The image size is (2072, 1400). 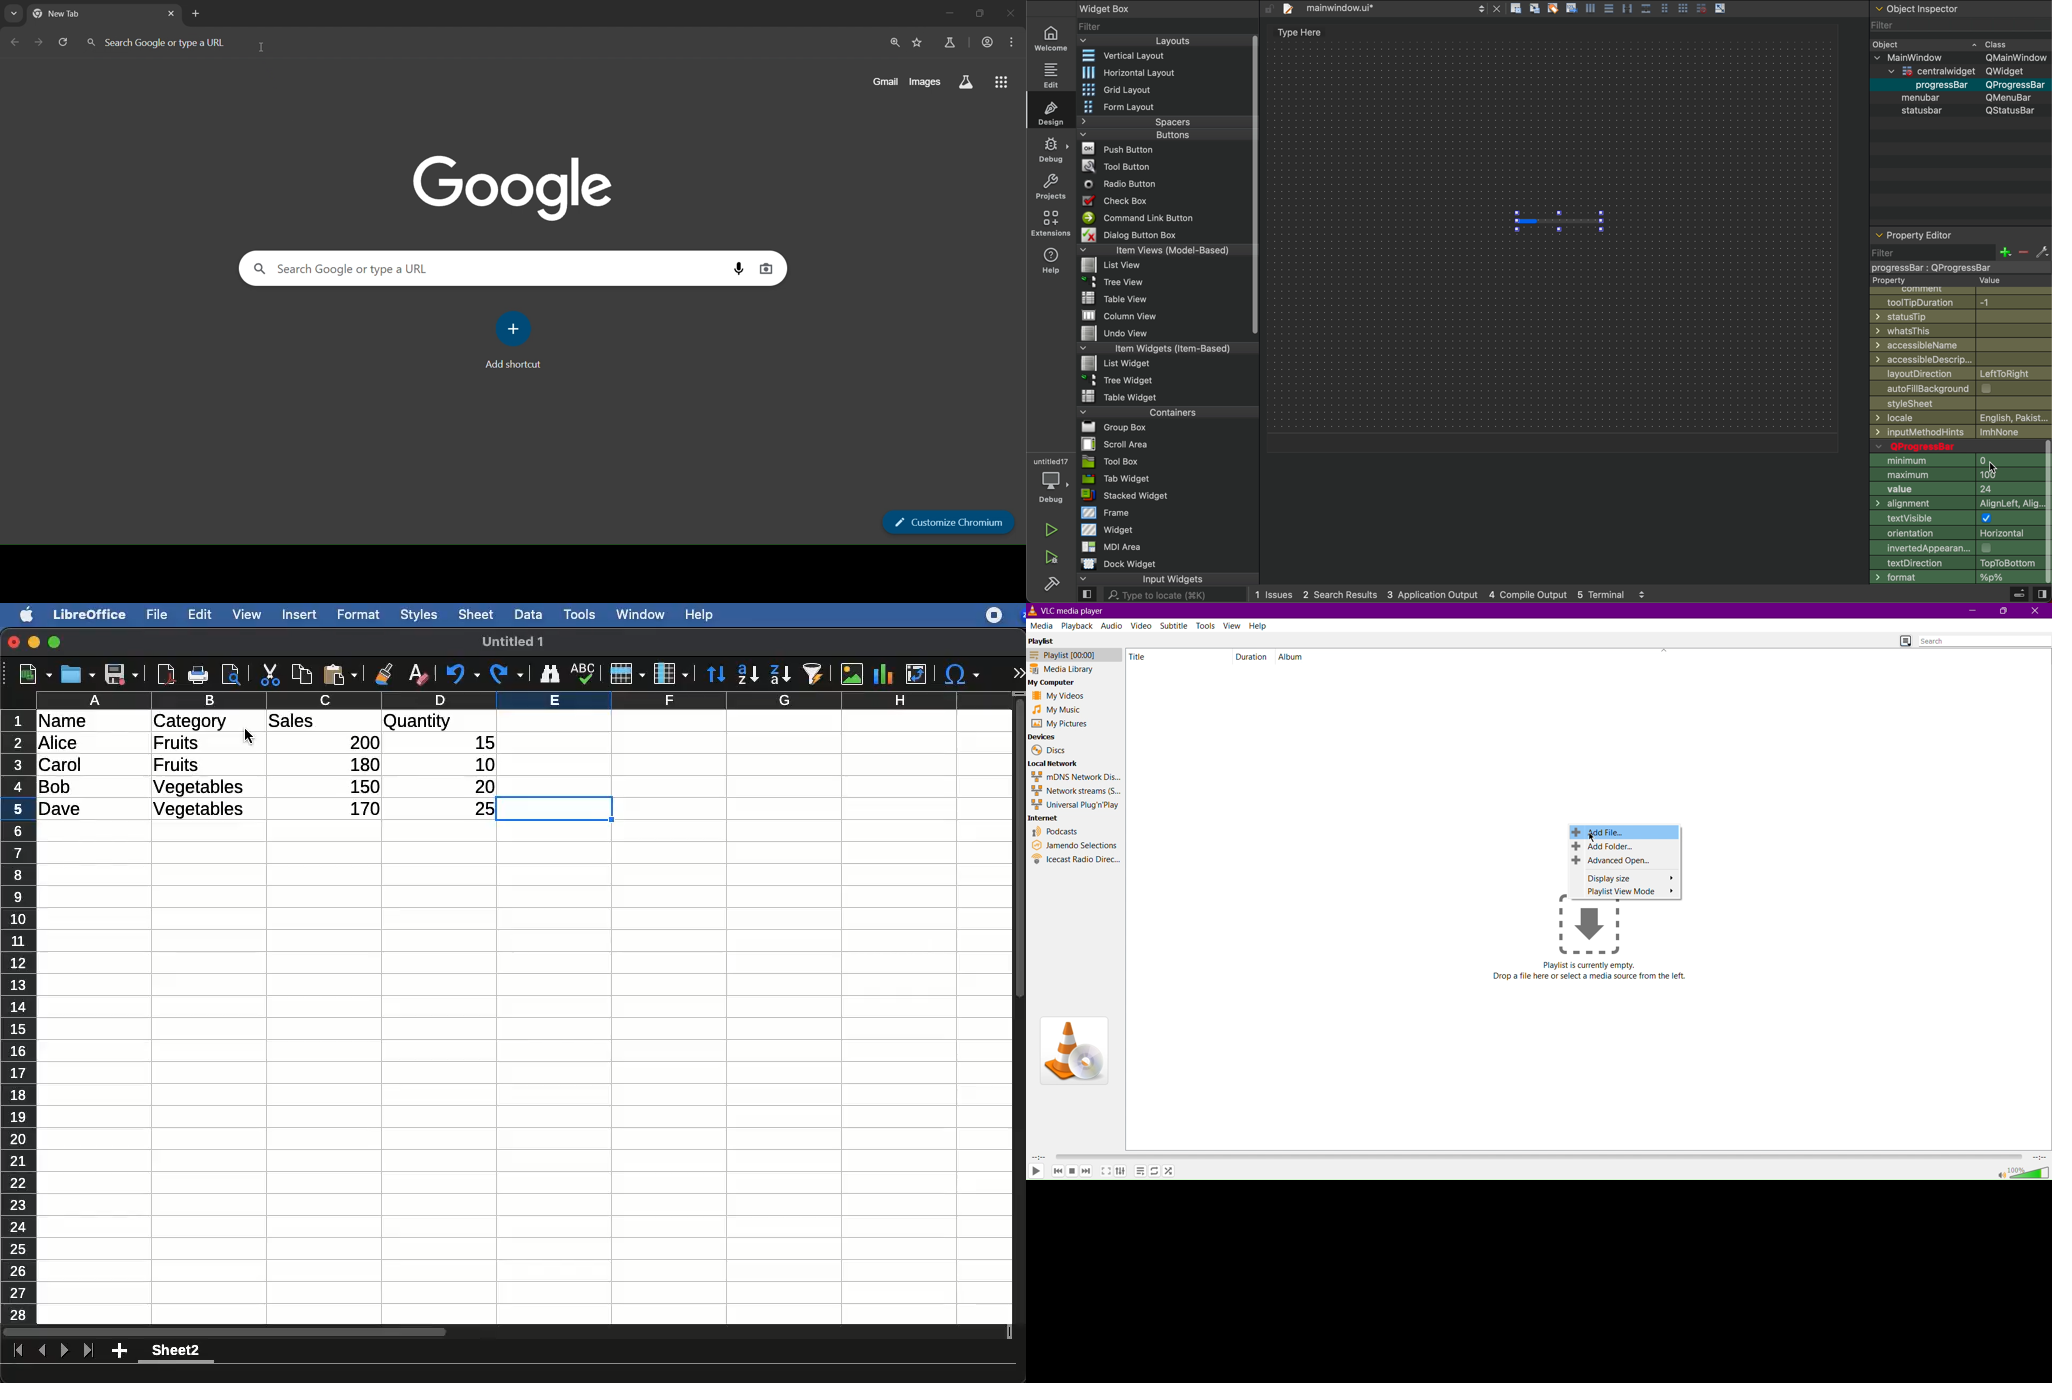 I want to click on quantity, so click(x=439, y=723).